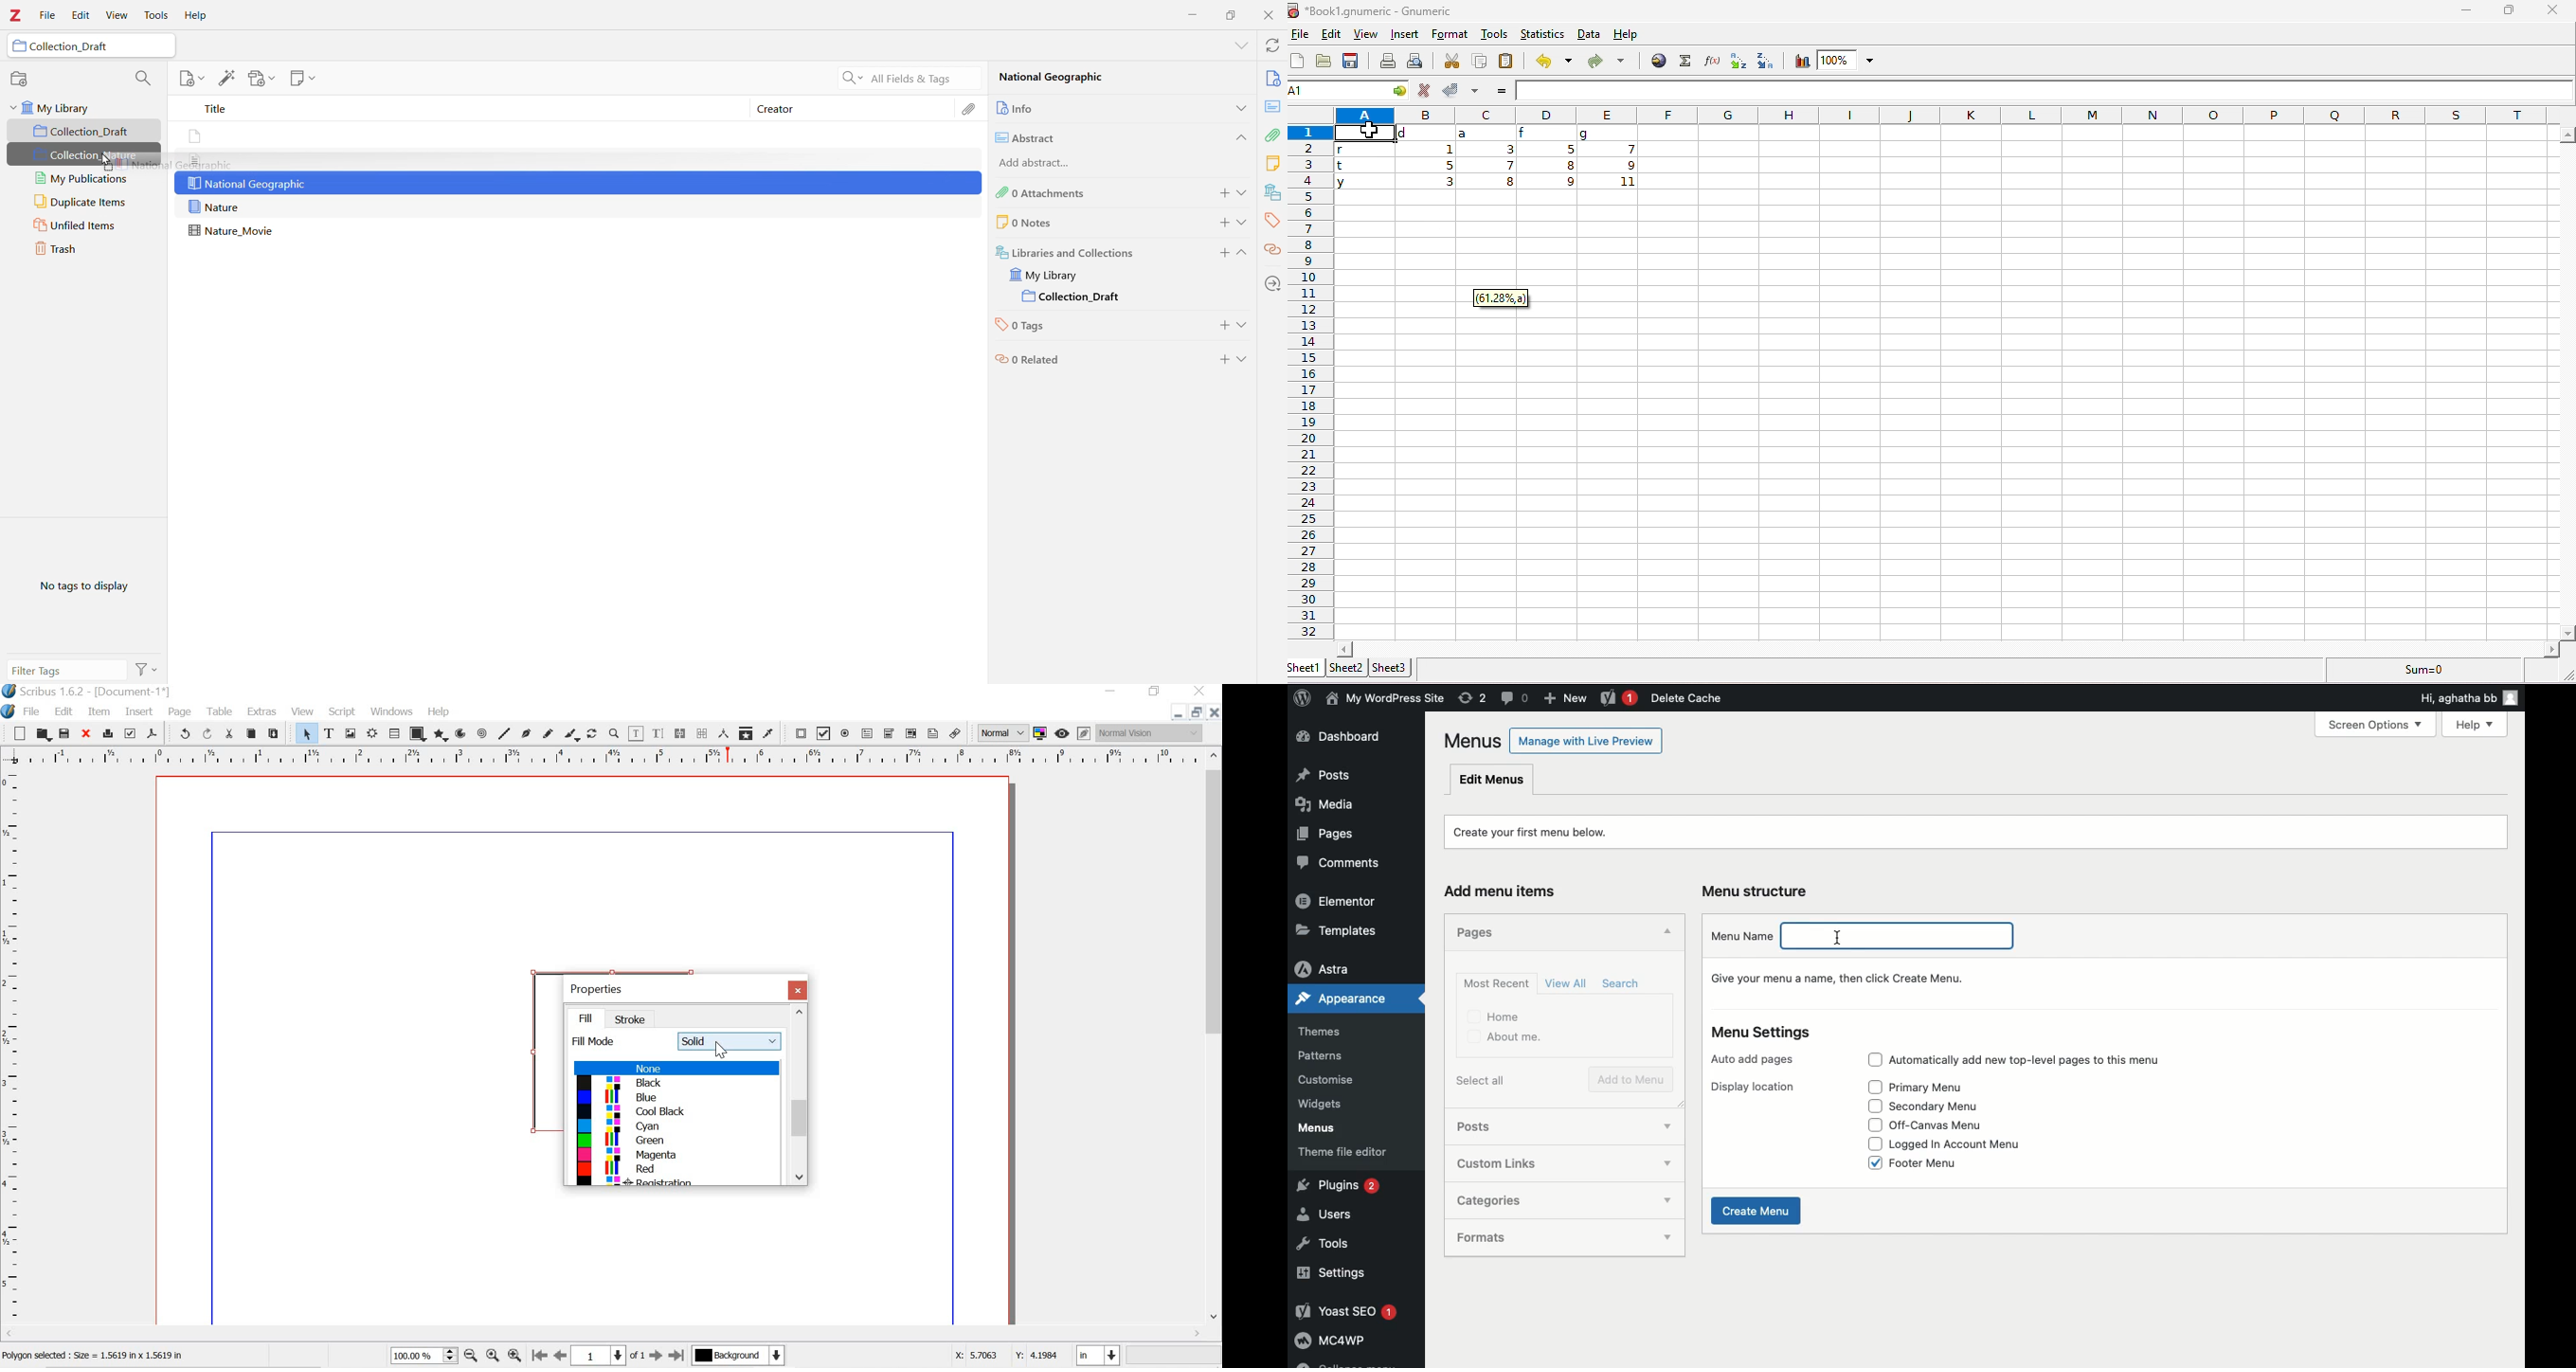 Image resolution: width=2576 pixels, height=1372 pixels. What do you see at coordinates (1329, 1130) in the screenshot?
I see `Menus` at bounding box center [1329, 1130].